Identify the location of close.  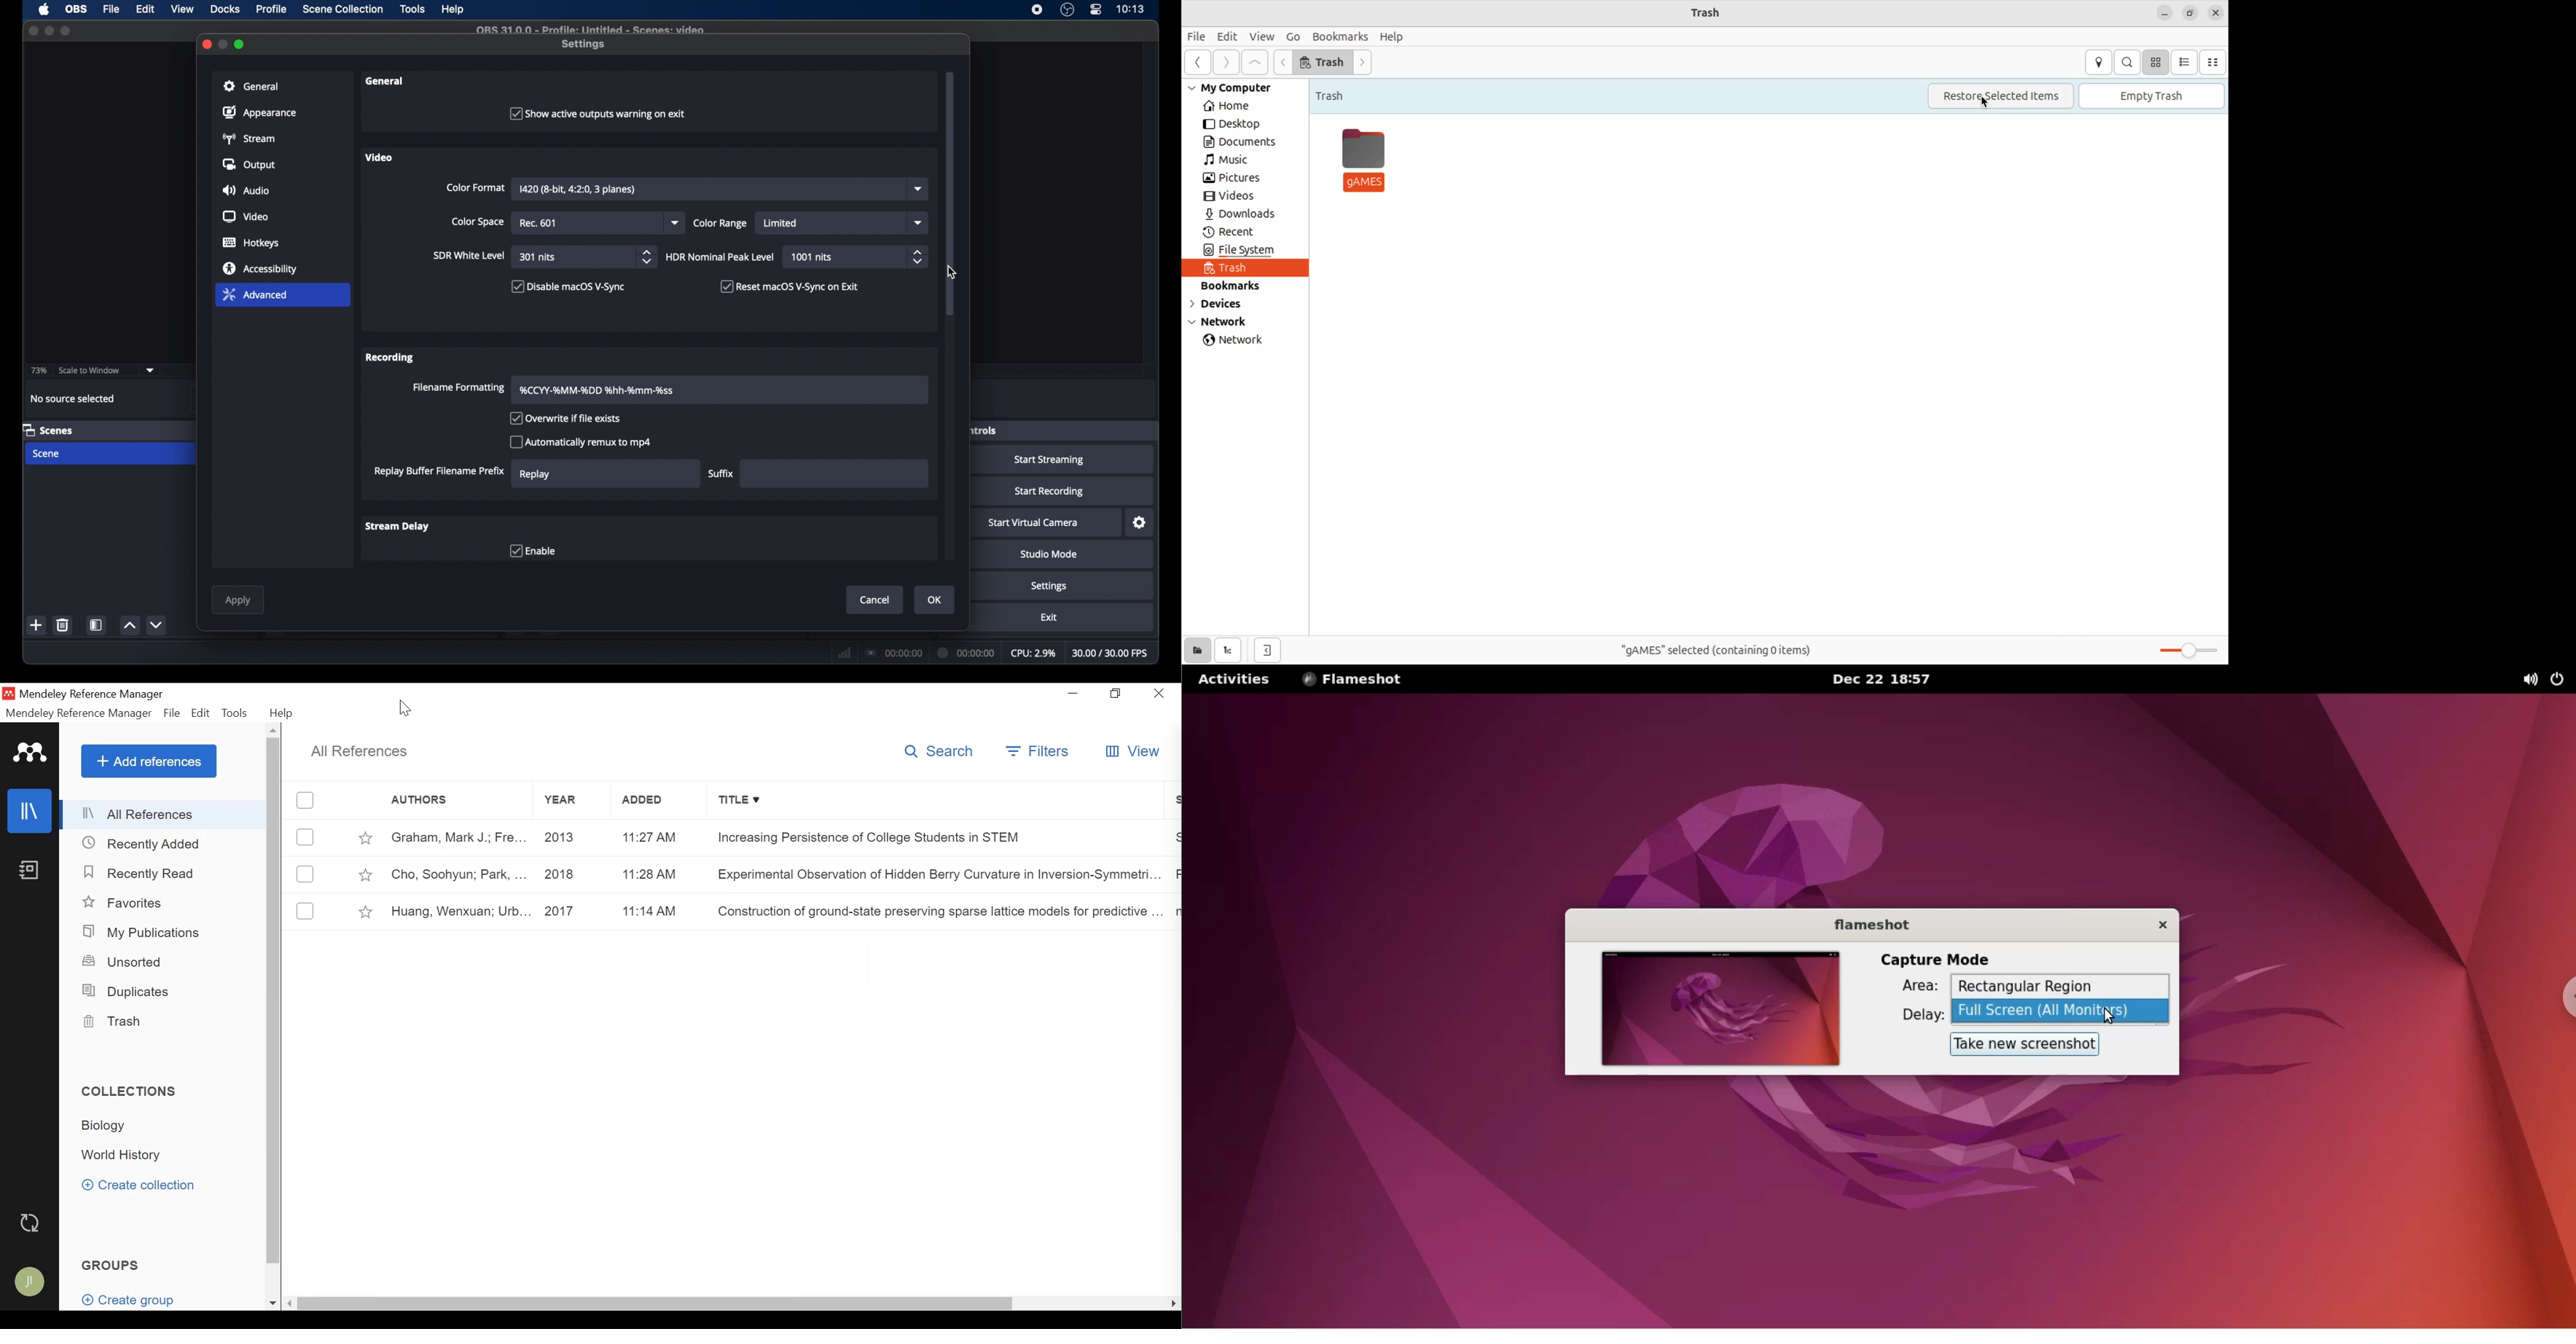
(33, 31).